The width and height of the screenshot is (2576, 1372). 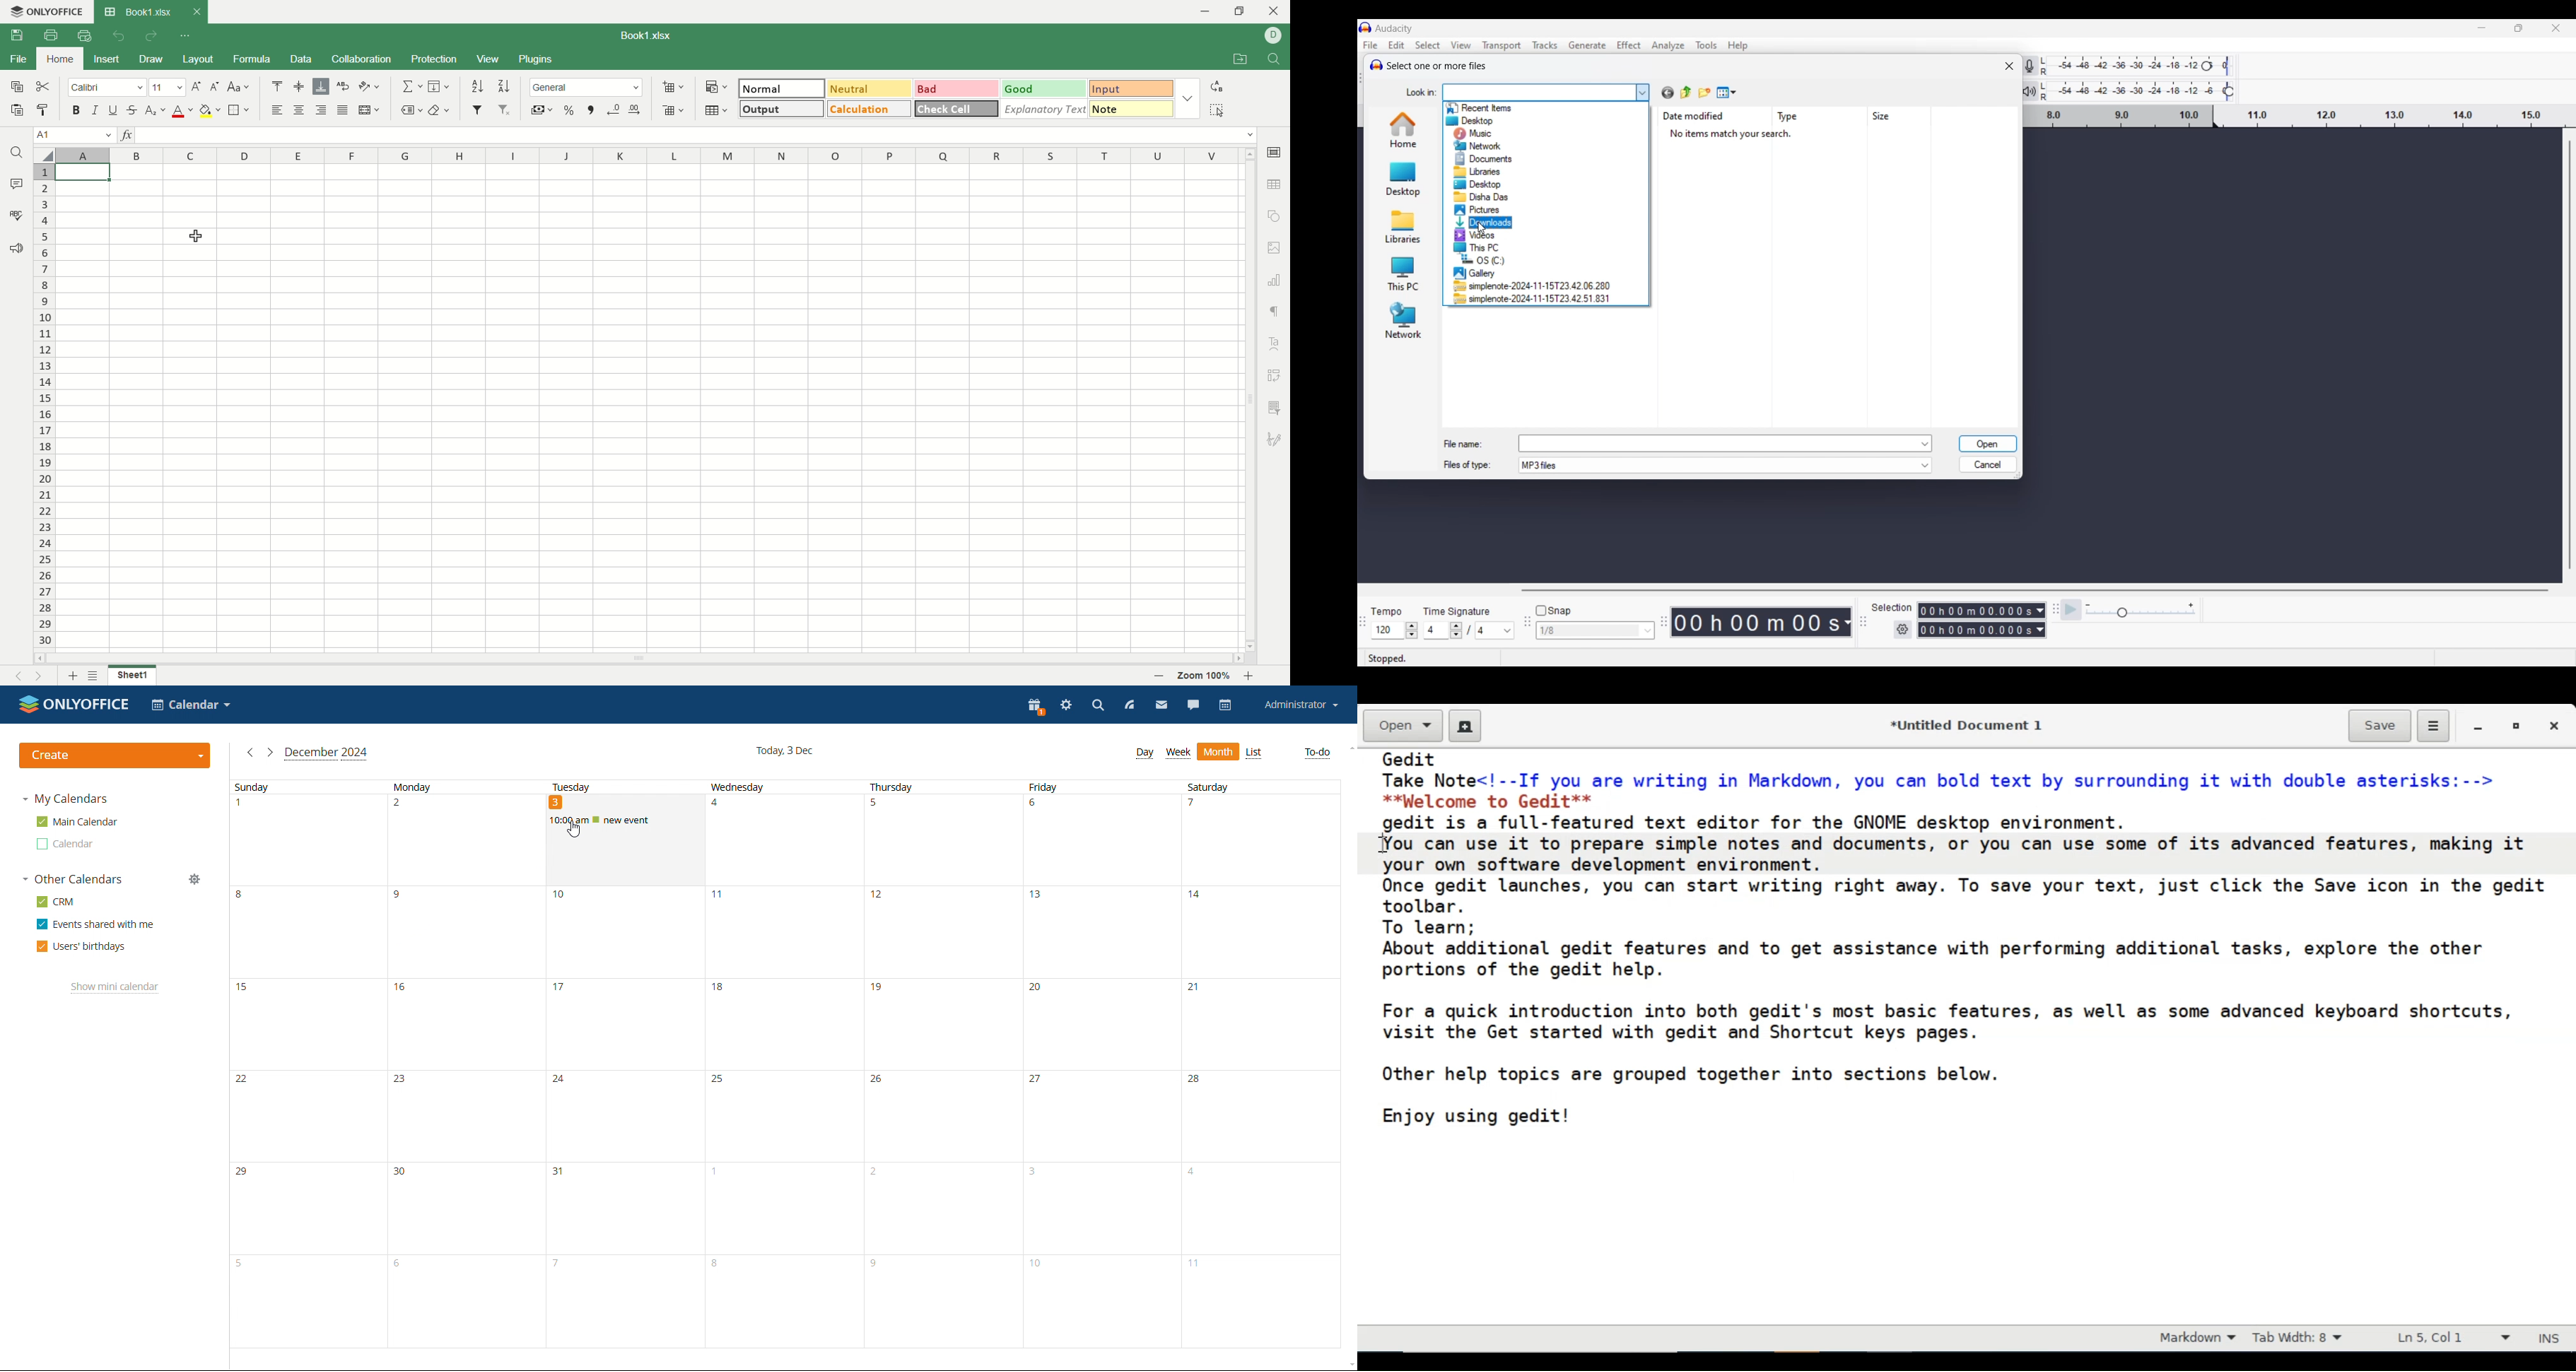 What do you see at coordinates (1439, 67) in the screenshot?
I see `Select one or more files` at bounding box center [1439, 67].